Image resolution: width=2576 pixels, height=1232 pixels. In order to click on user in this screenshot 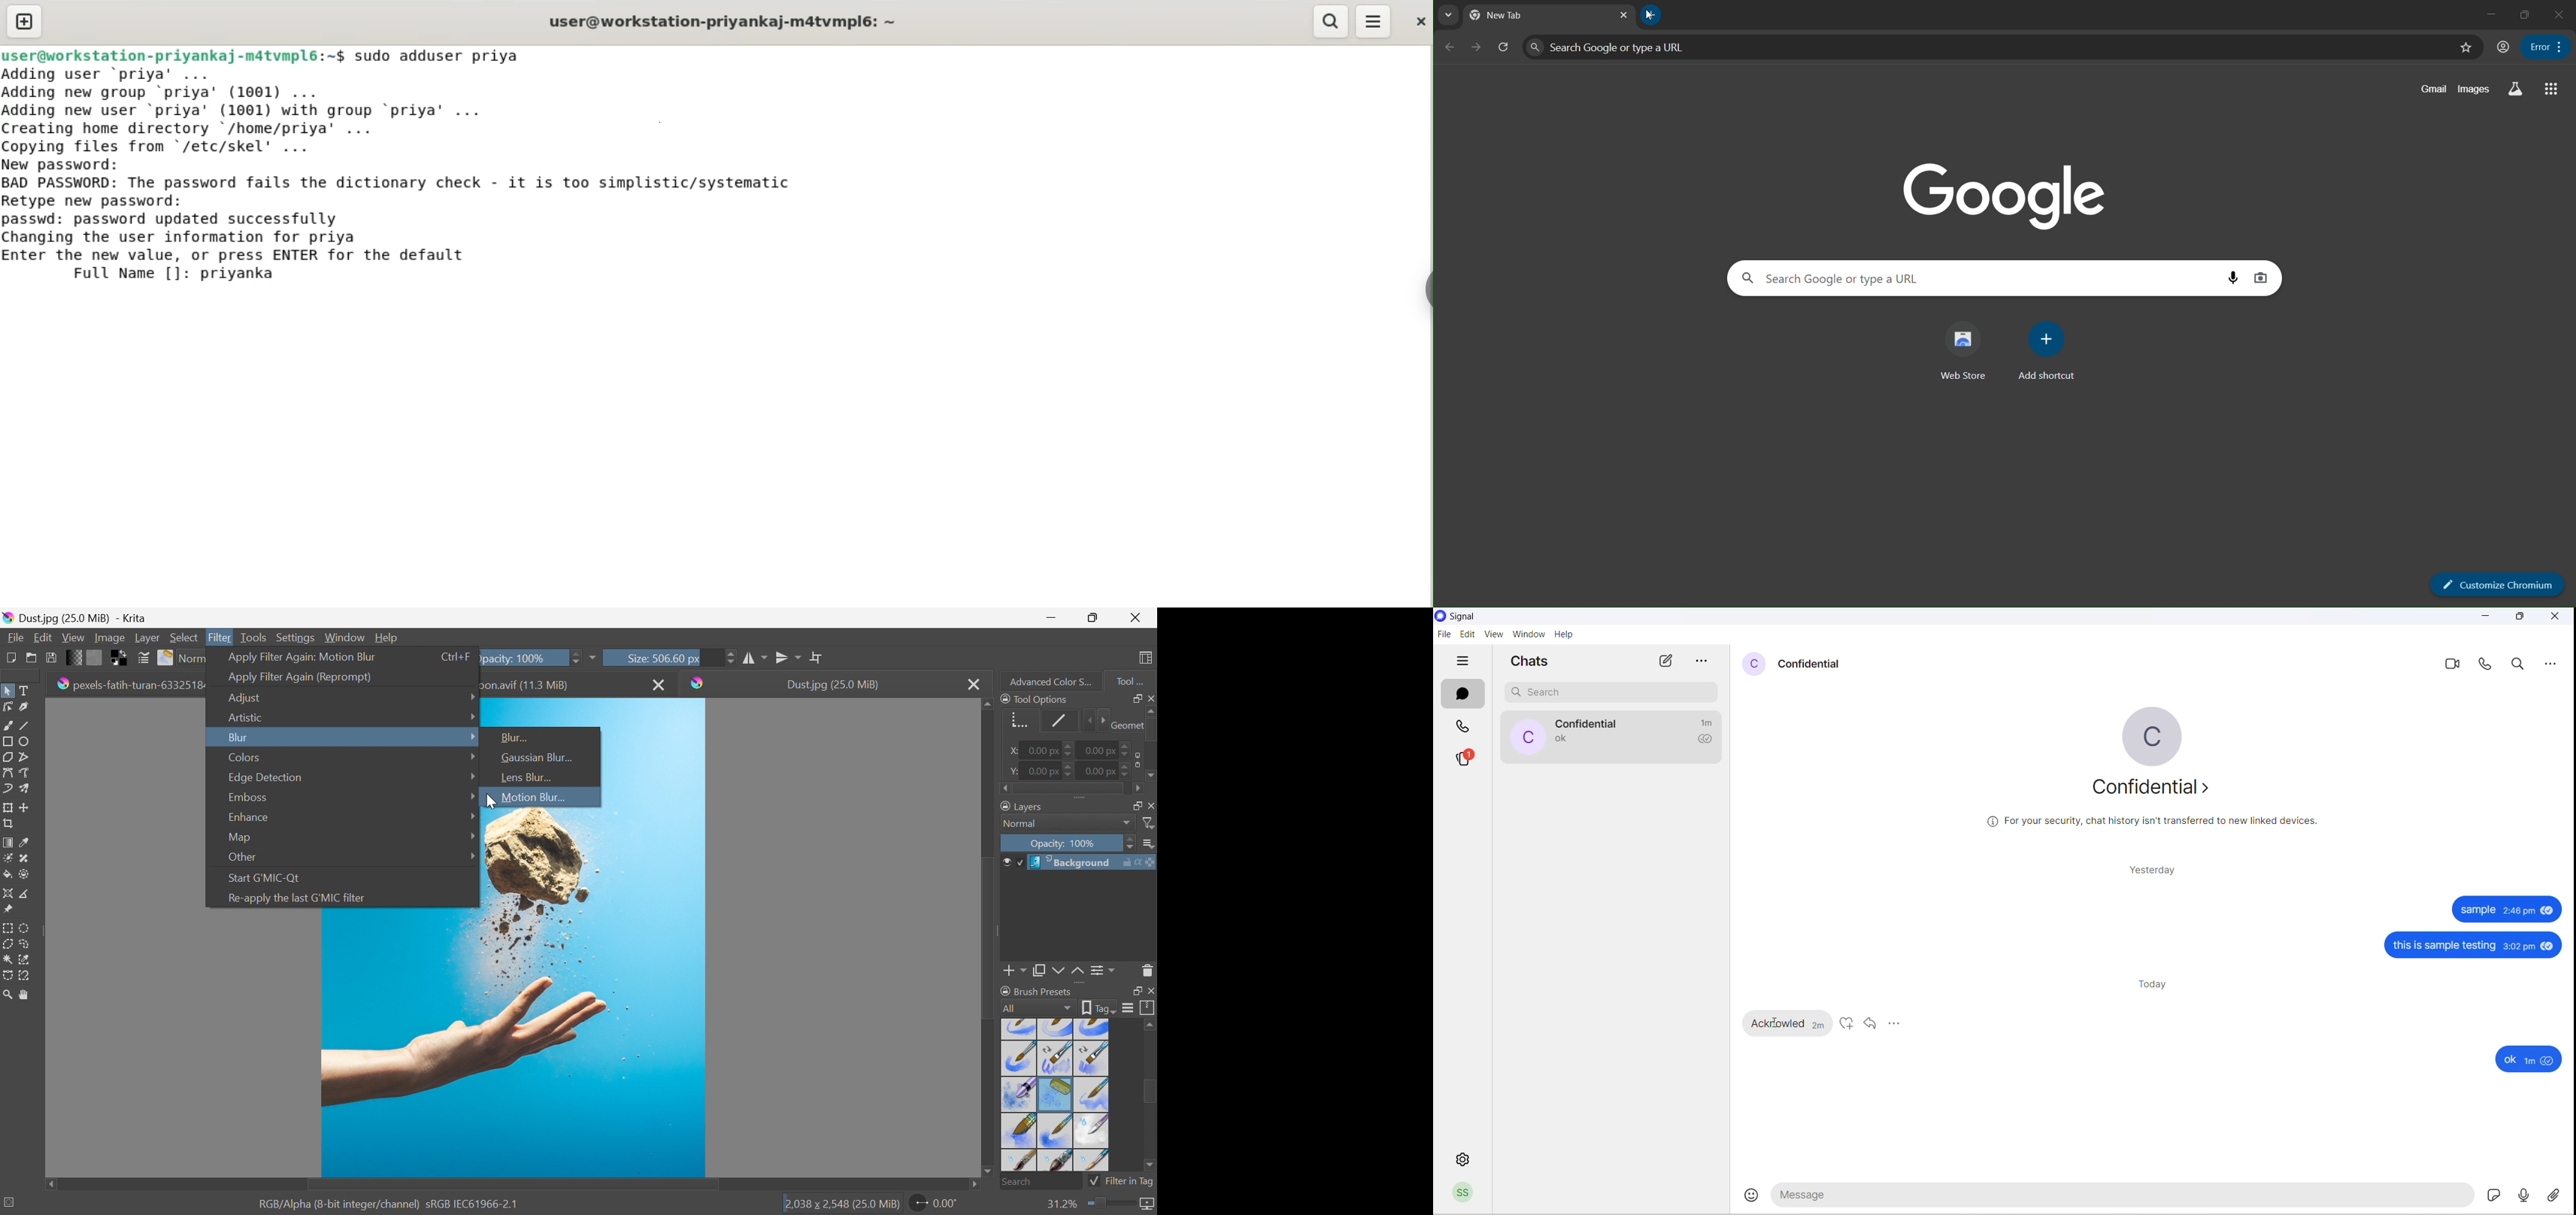, I will do `click(2502, 46)`.